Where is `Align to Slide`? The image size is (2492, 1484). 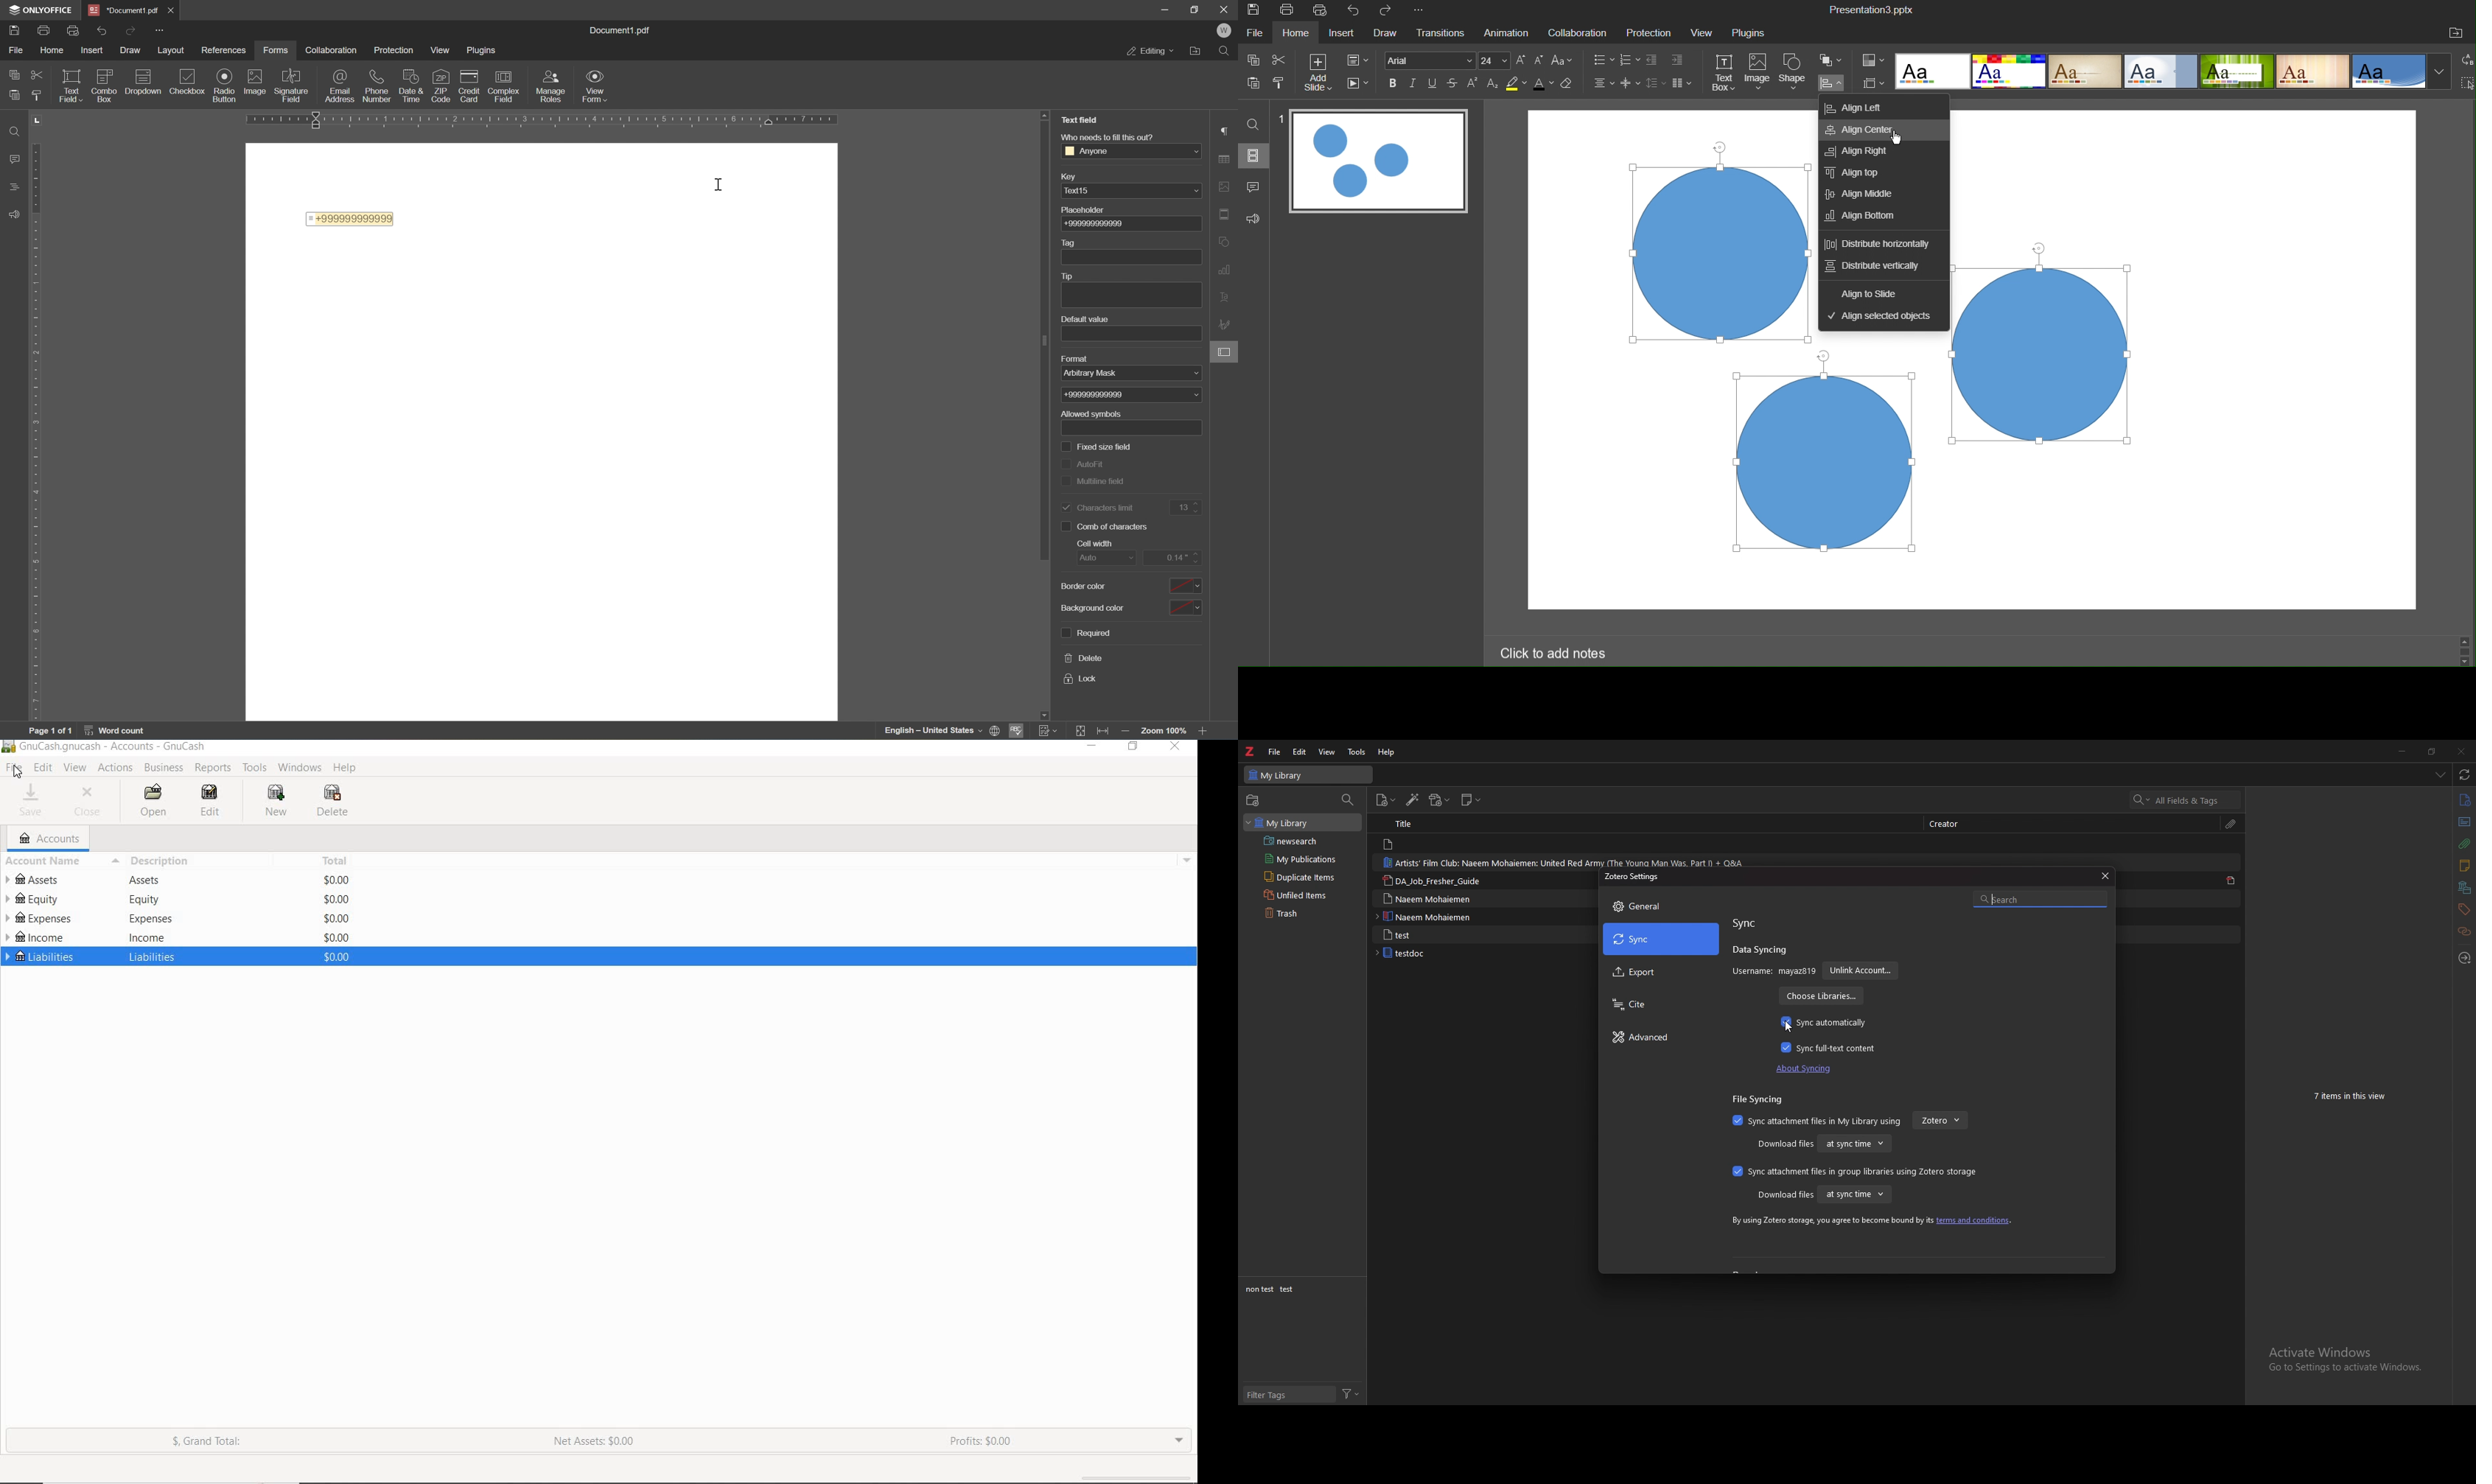
Align to Slide is located at coordinates (1871, 292).